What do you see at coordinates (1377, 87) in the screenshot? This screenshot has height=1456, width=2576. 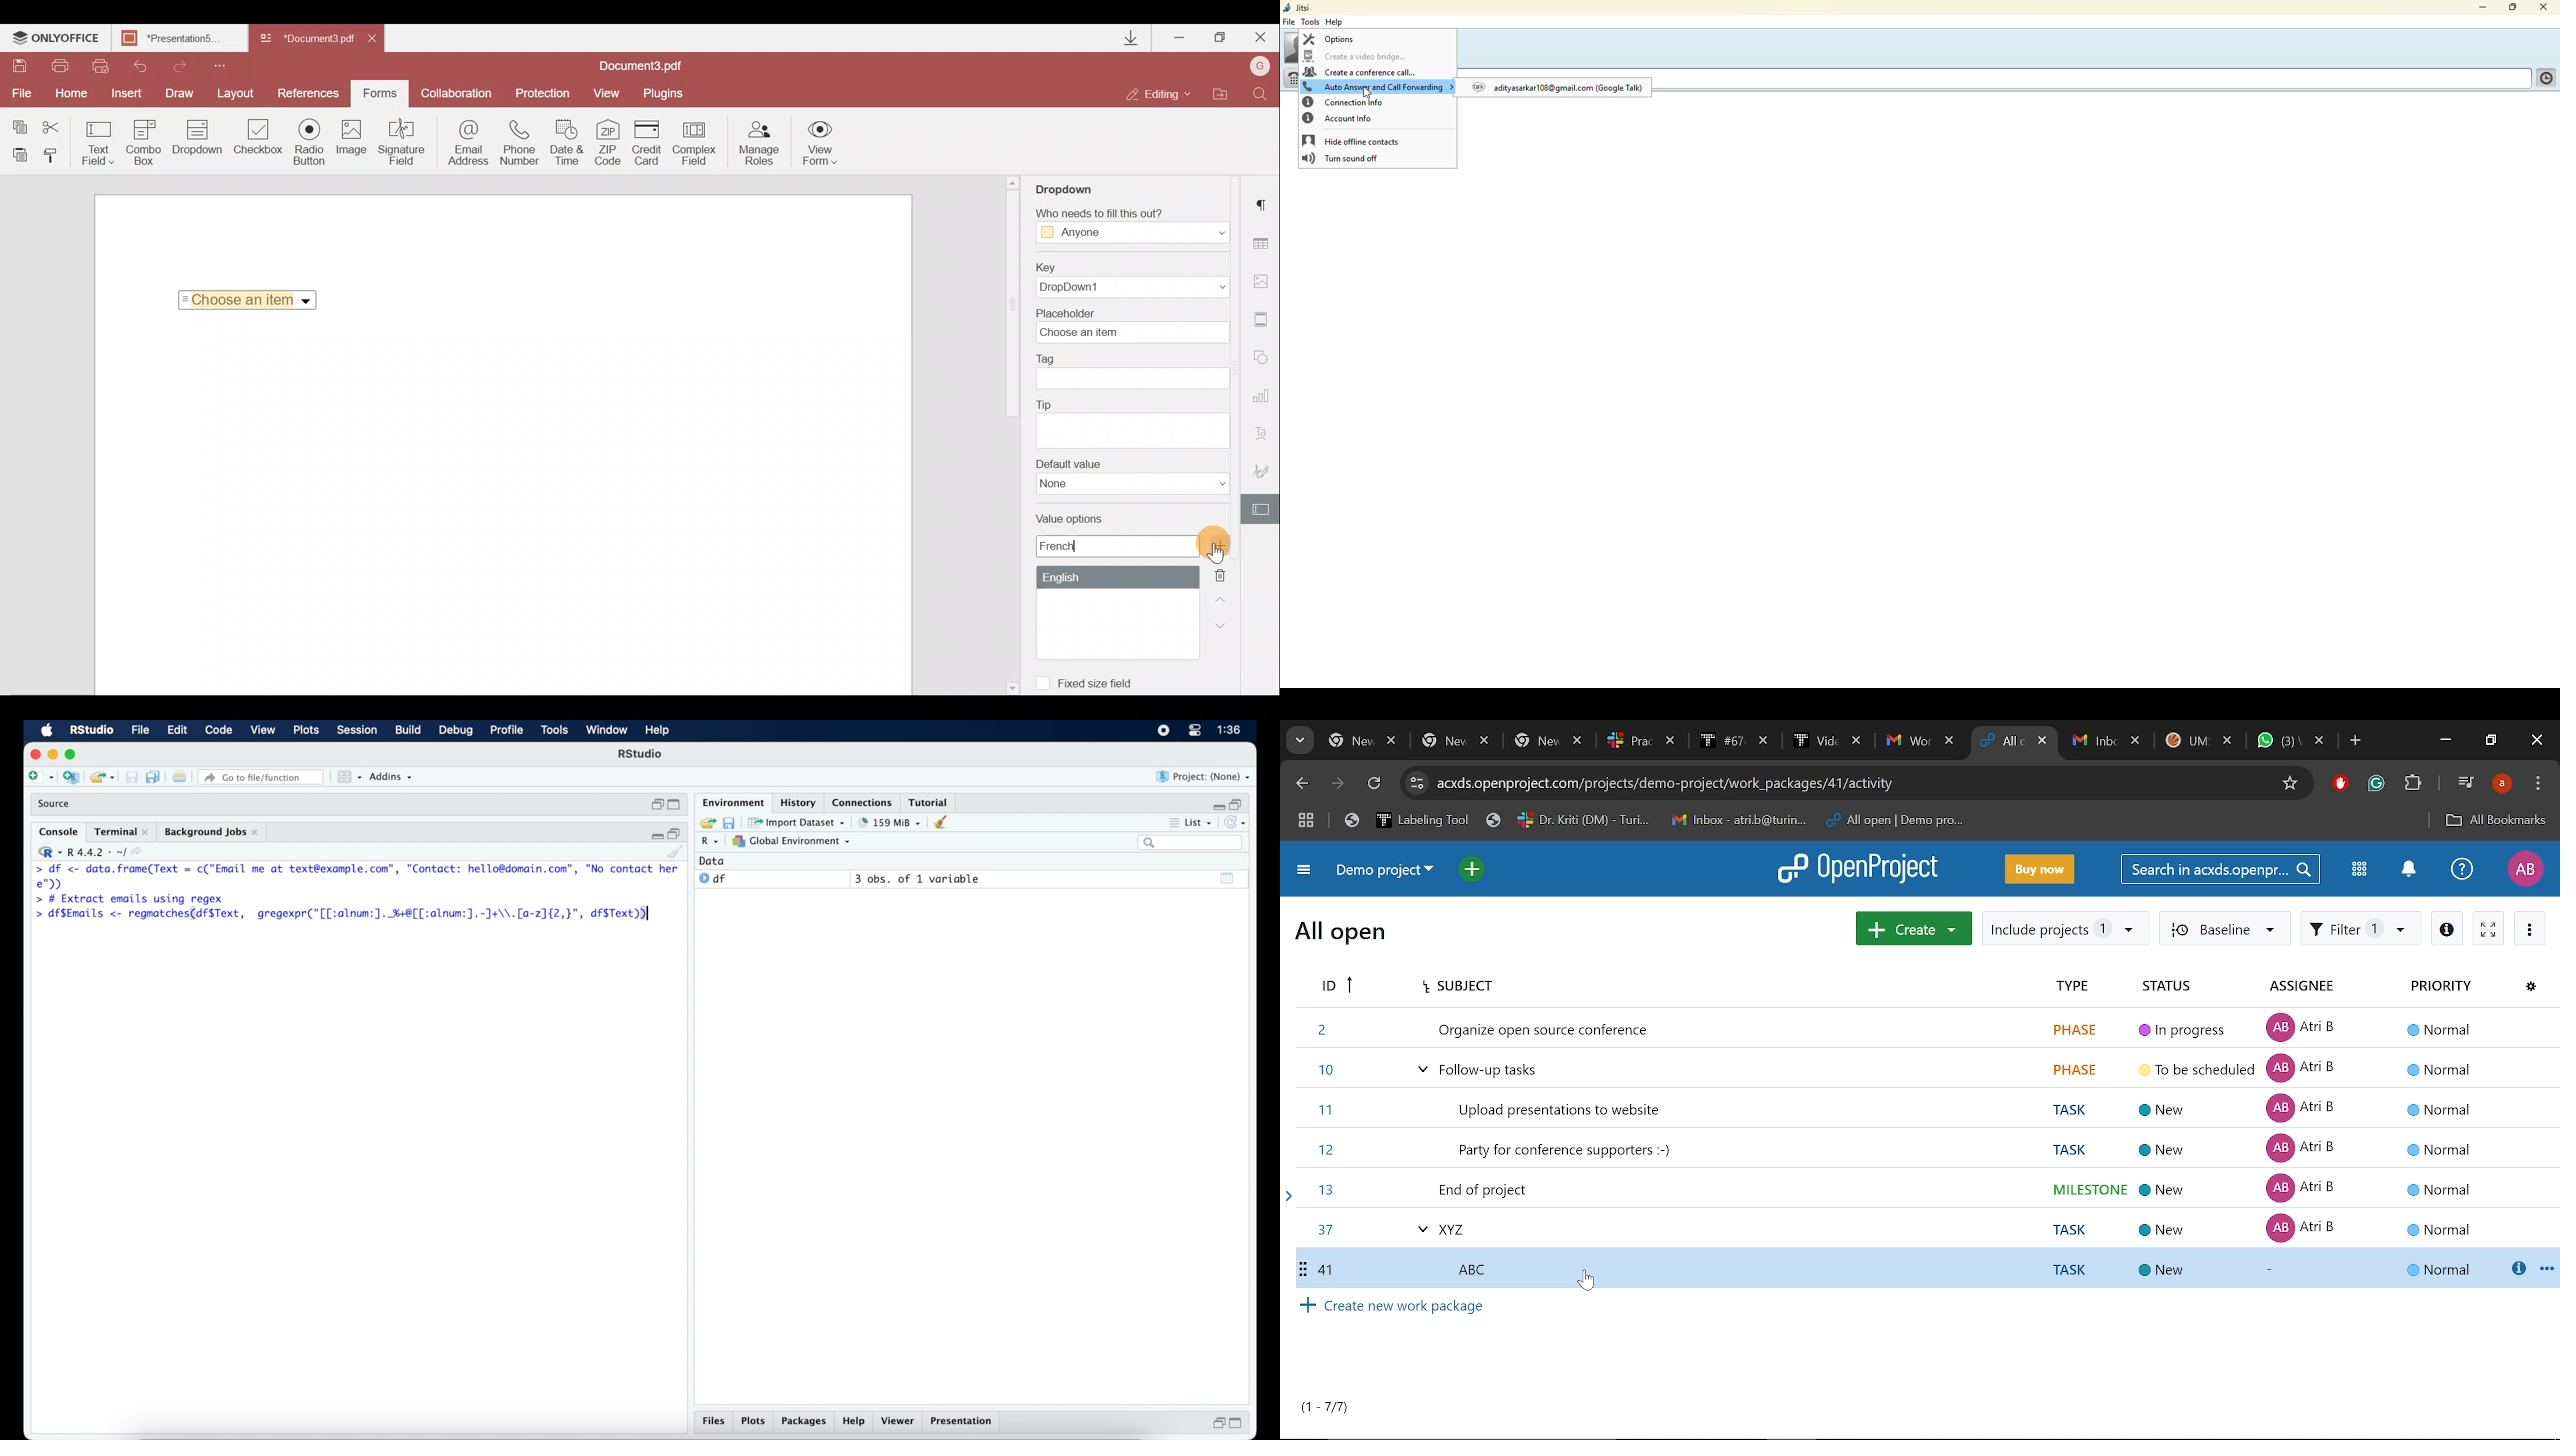 I see `auto answer and call forwarding` at bounding box center [1377, 87].